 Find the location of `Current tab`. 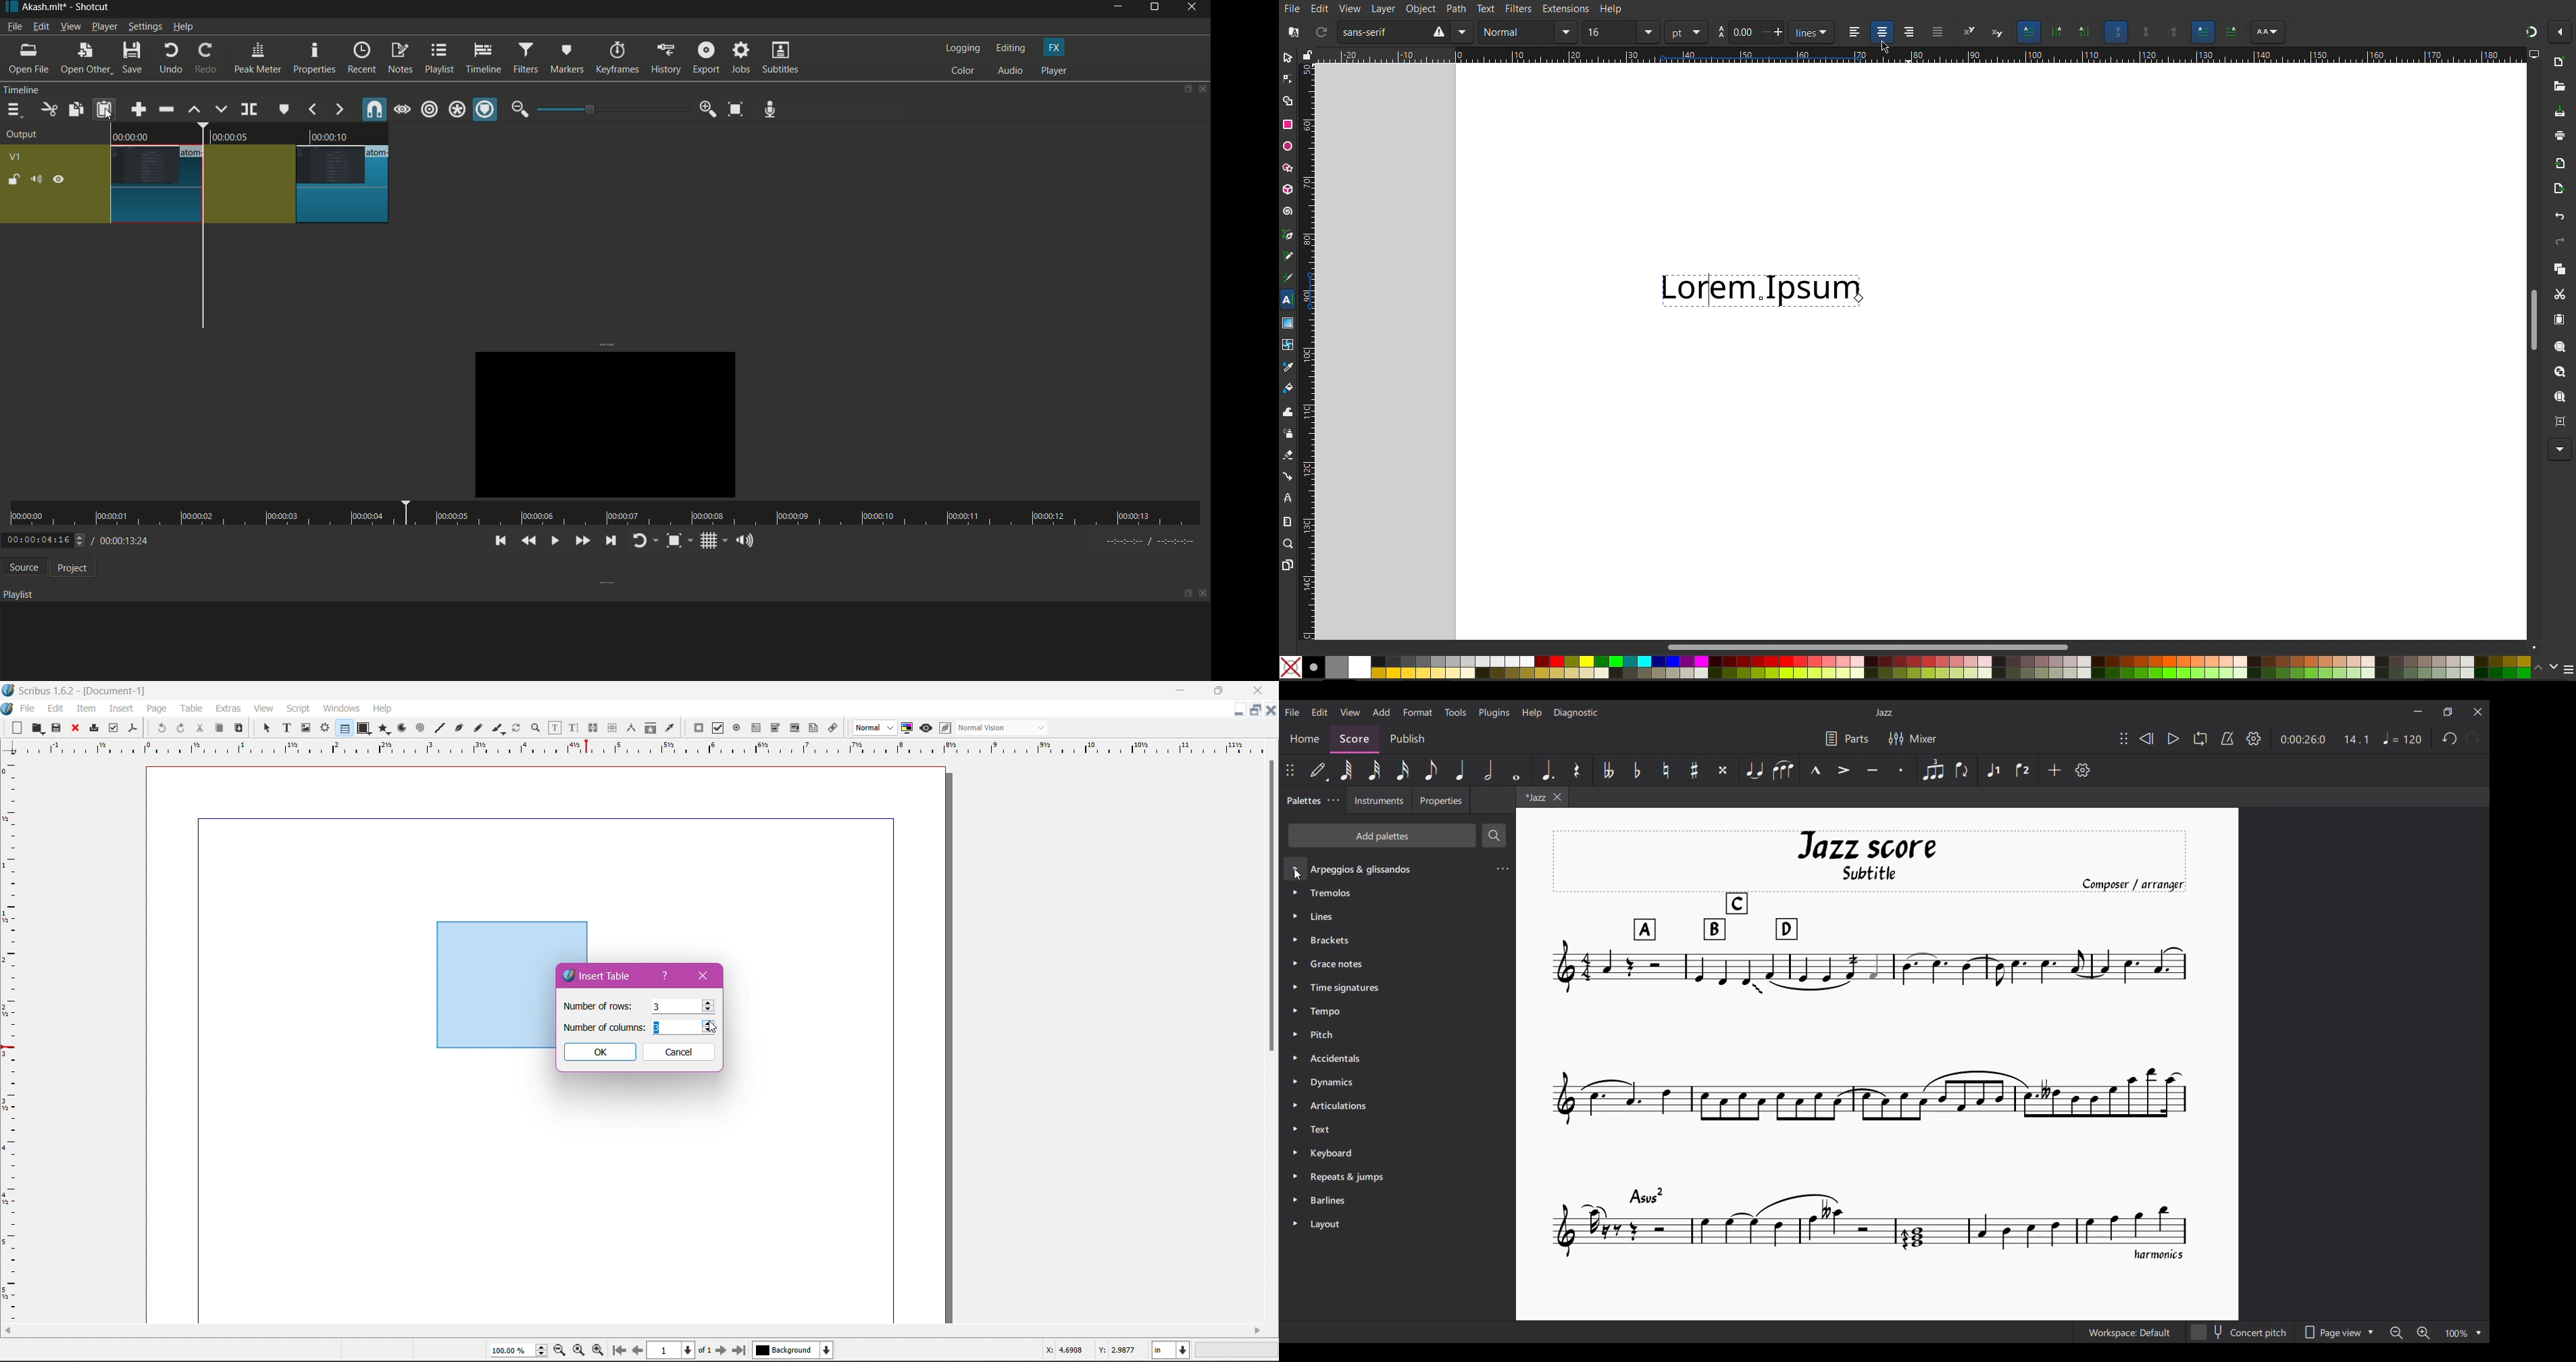

Current tab is located at coordinates (1533, 796).